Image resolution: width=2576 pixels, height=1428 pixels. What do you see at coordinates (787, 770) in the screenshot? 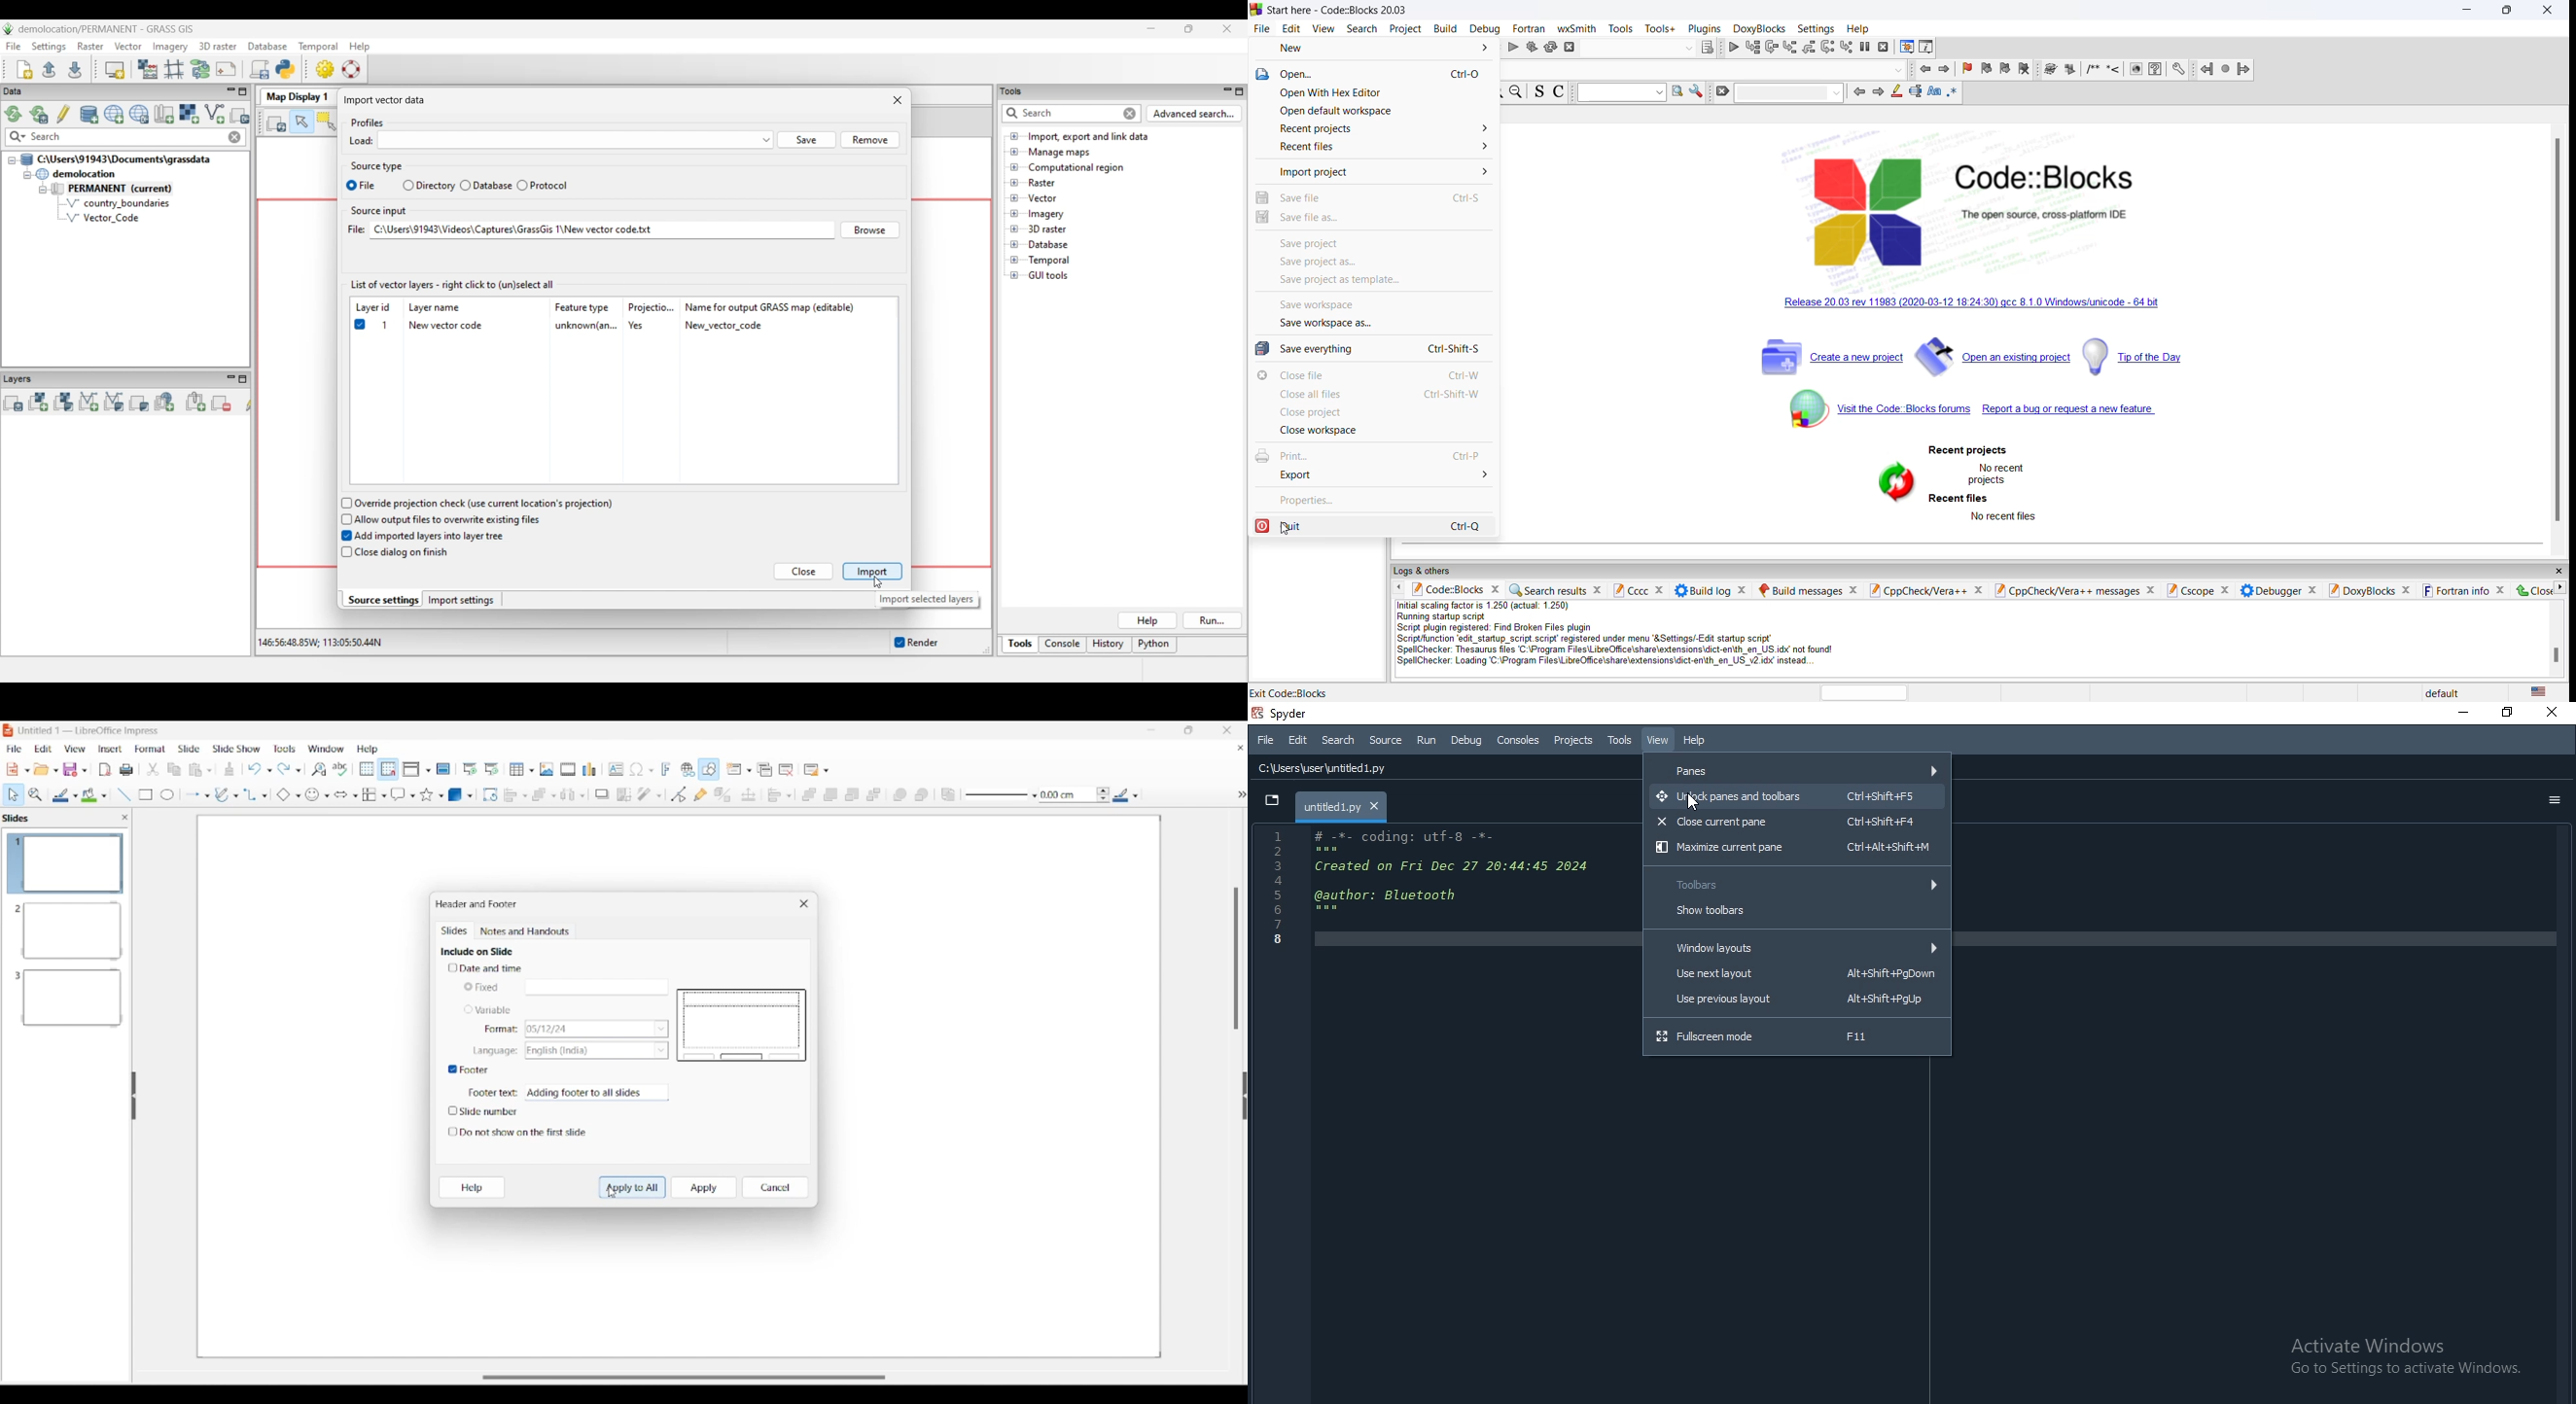
I see `Delete slide` at bounding box center [787, 770].